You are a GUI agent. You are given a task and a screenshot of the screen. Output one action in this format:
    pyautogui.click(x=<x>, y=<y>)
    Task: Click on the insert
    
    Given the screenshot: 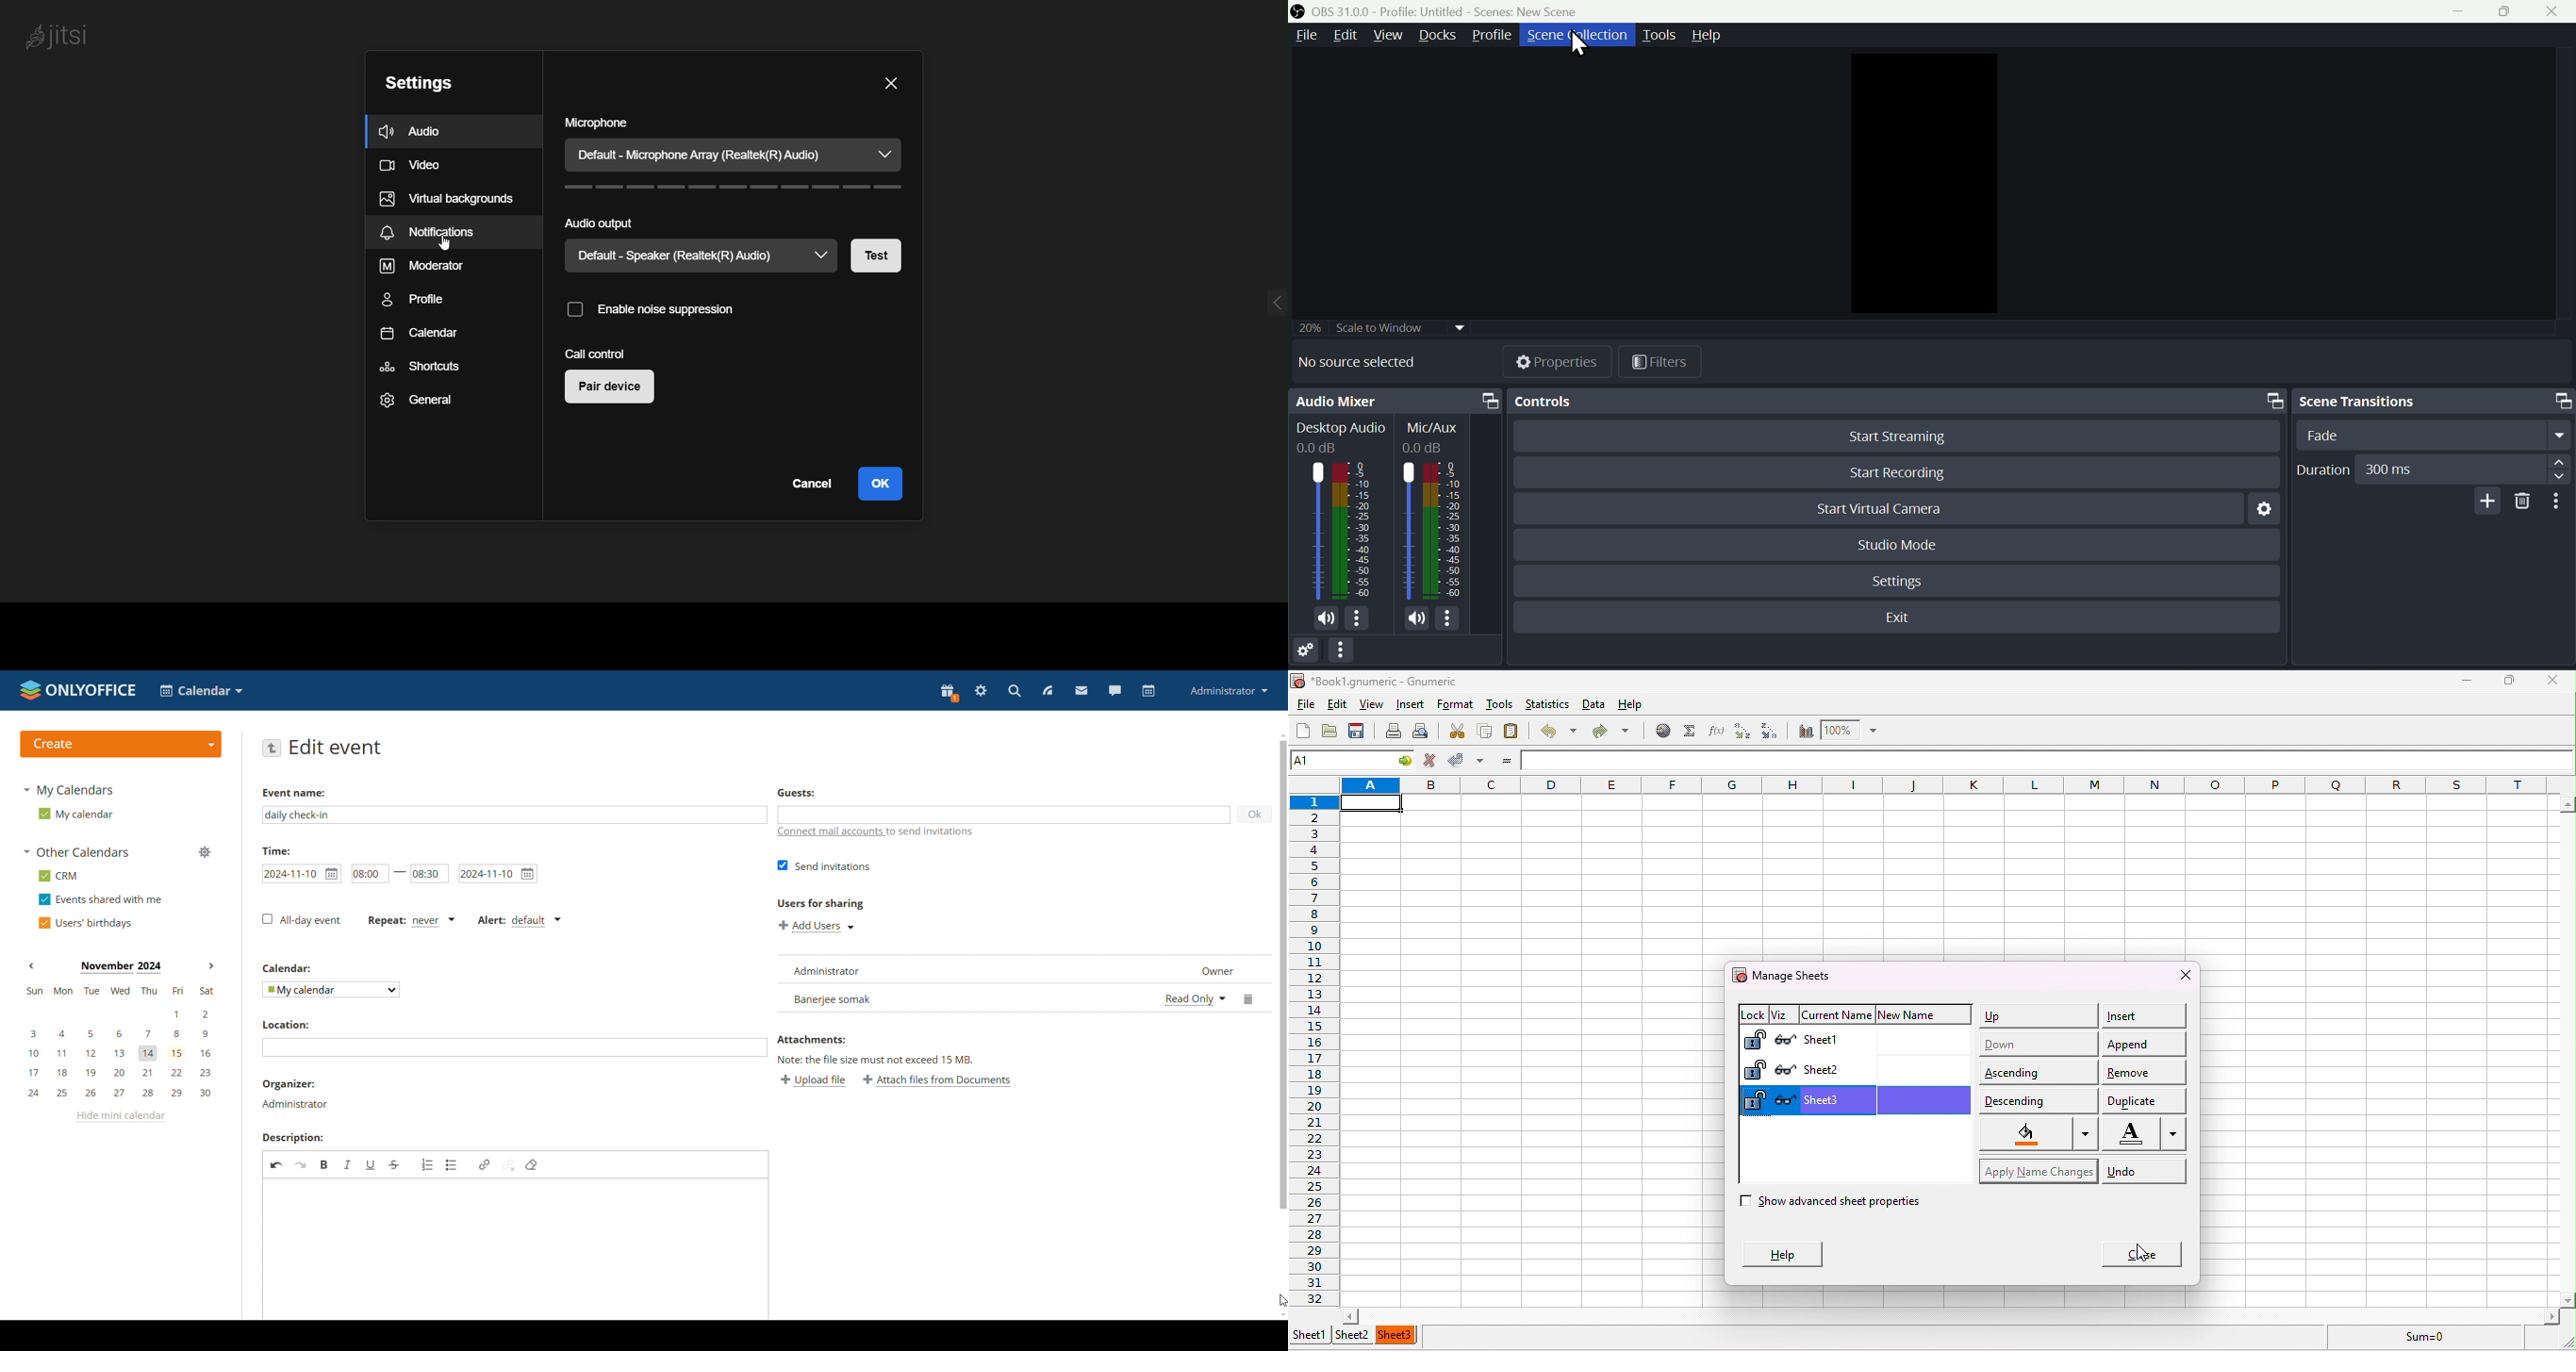 What is the action you would take?
    pyautogui.click(x=2143, y=1015)
    